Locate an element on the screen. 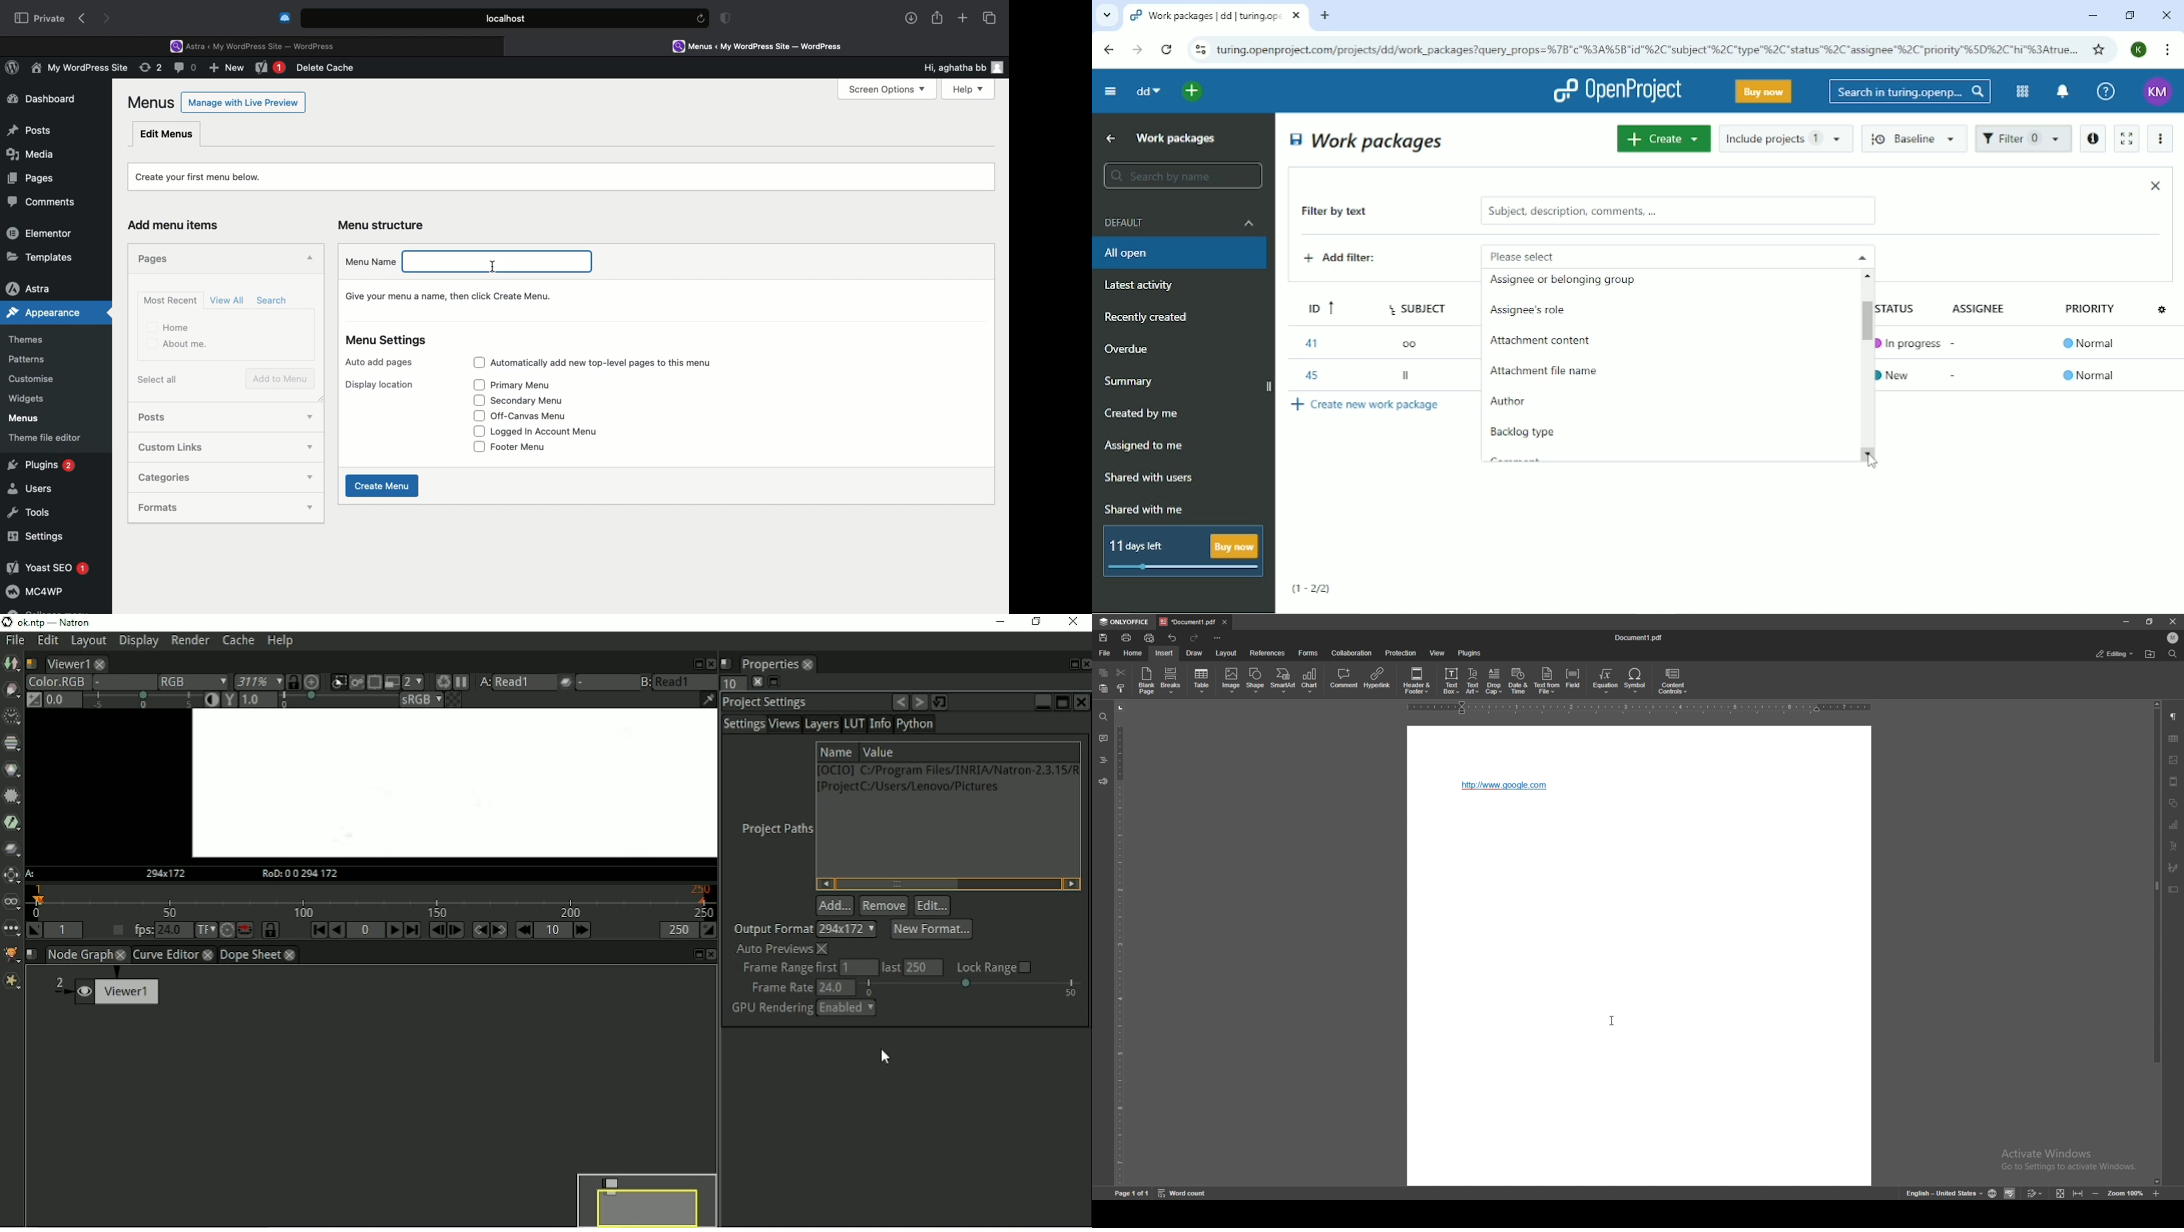 The width and height of the screenshot is (2184, 1232). Normal is located at coordinates (2092, 345).